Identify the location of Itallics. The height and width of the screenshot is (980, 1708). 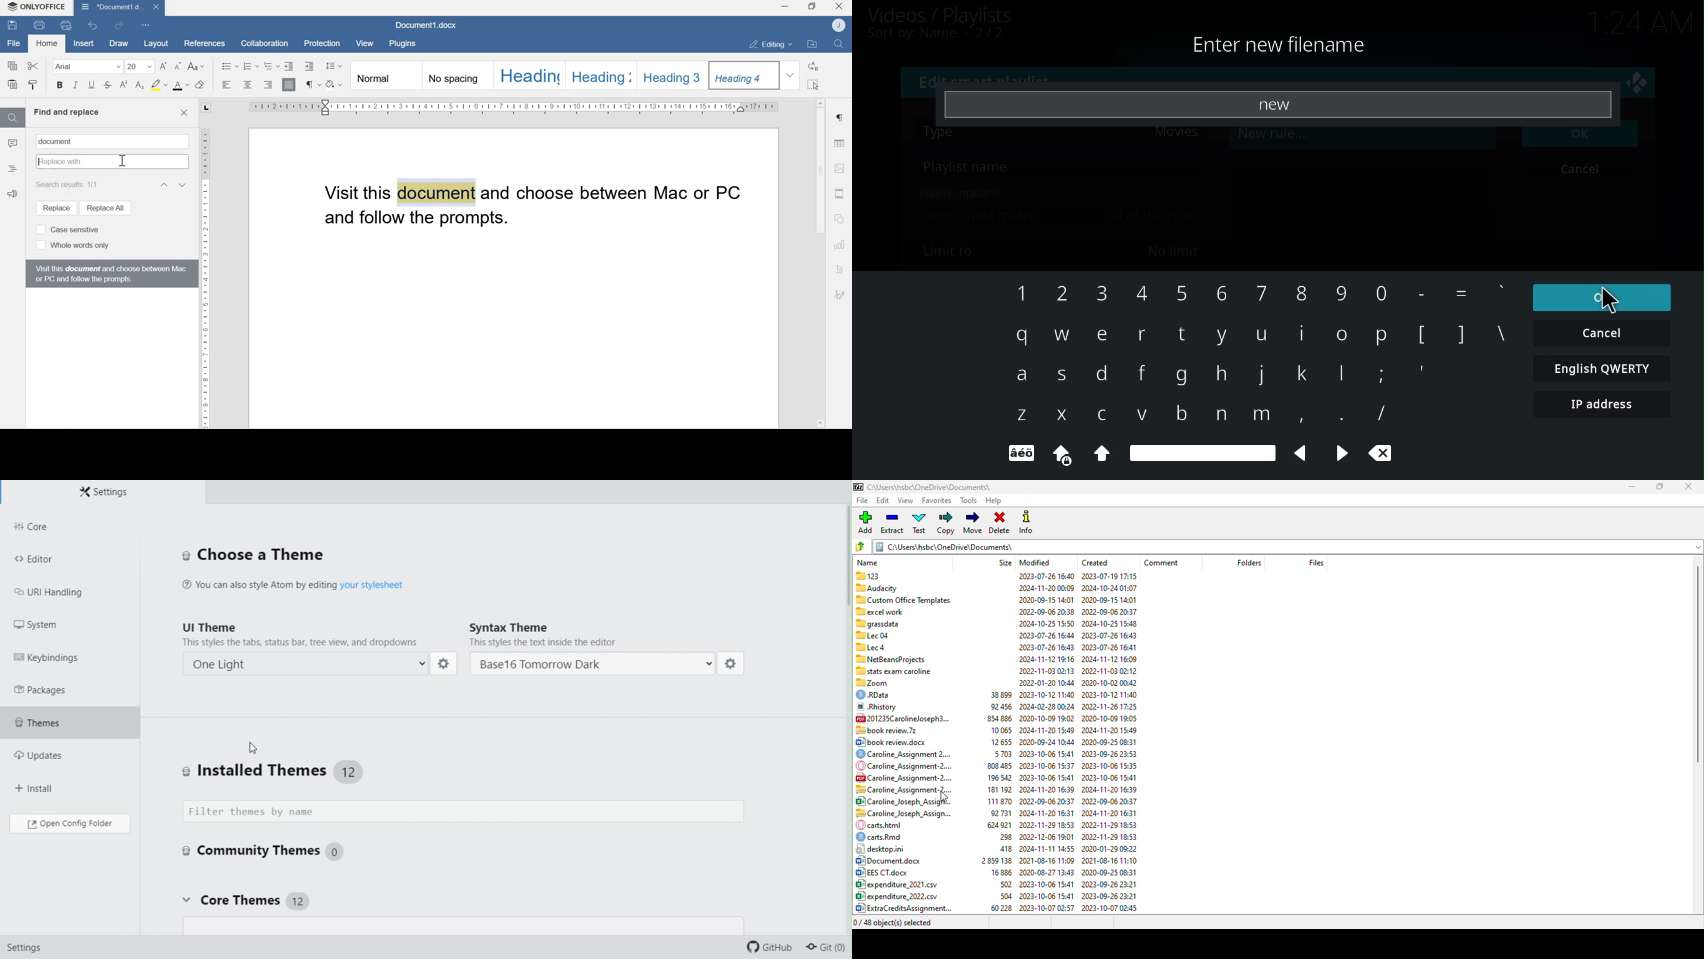
(76, 86).